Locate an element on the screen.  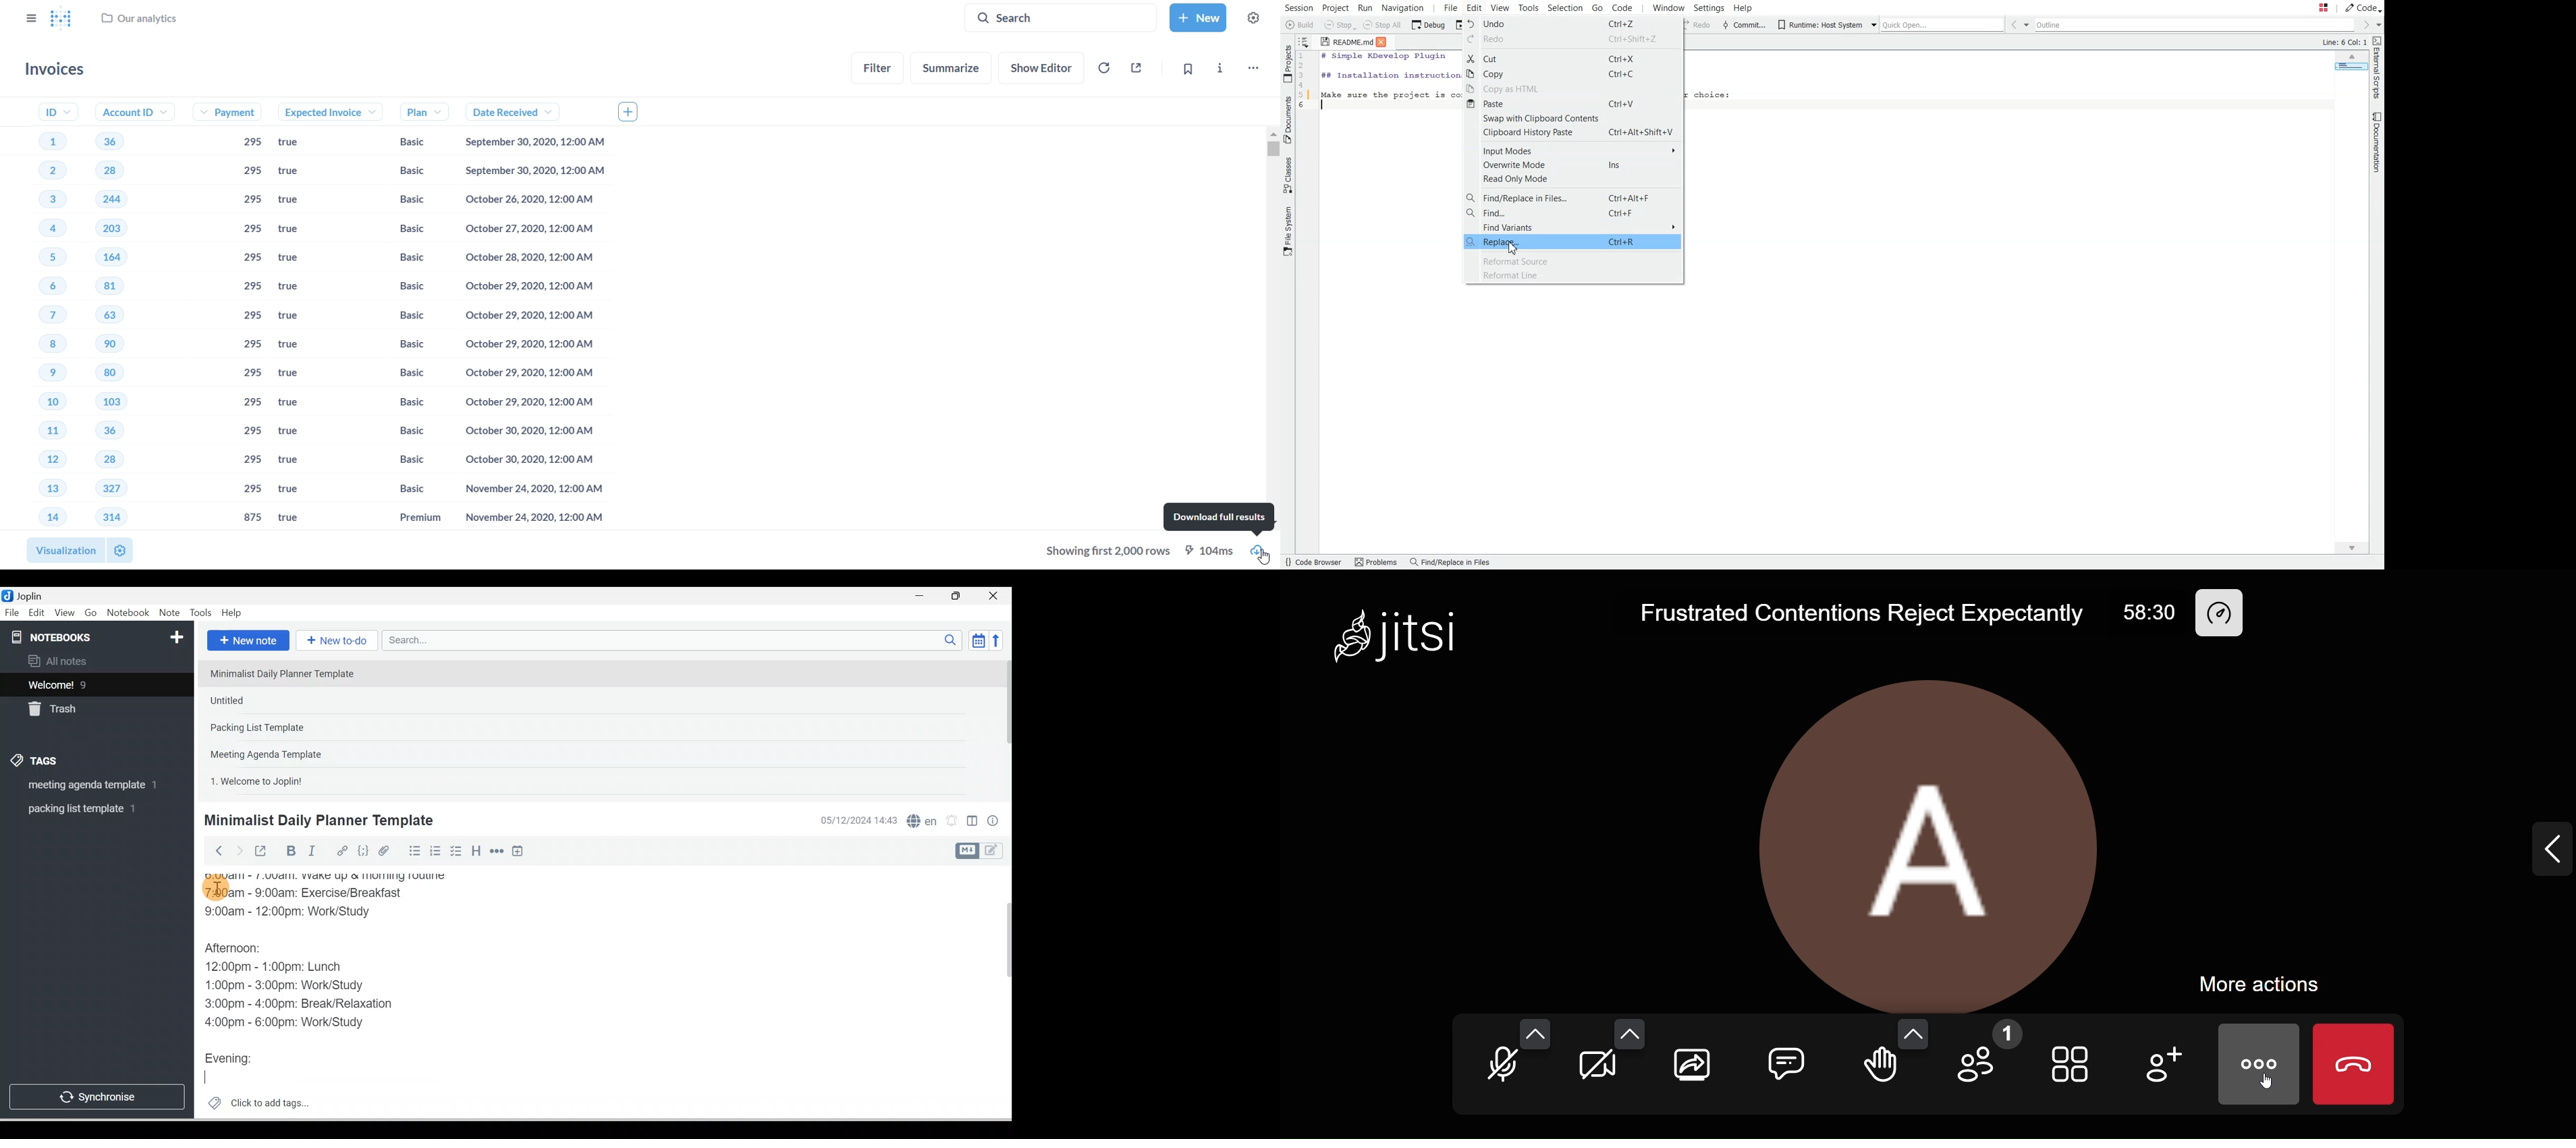
video setting is located at coordinates (1632, 1034).